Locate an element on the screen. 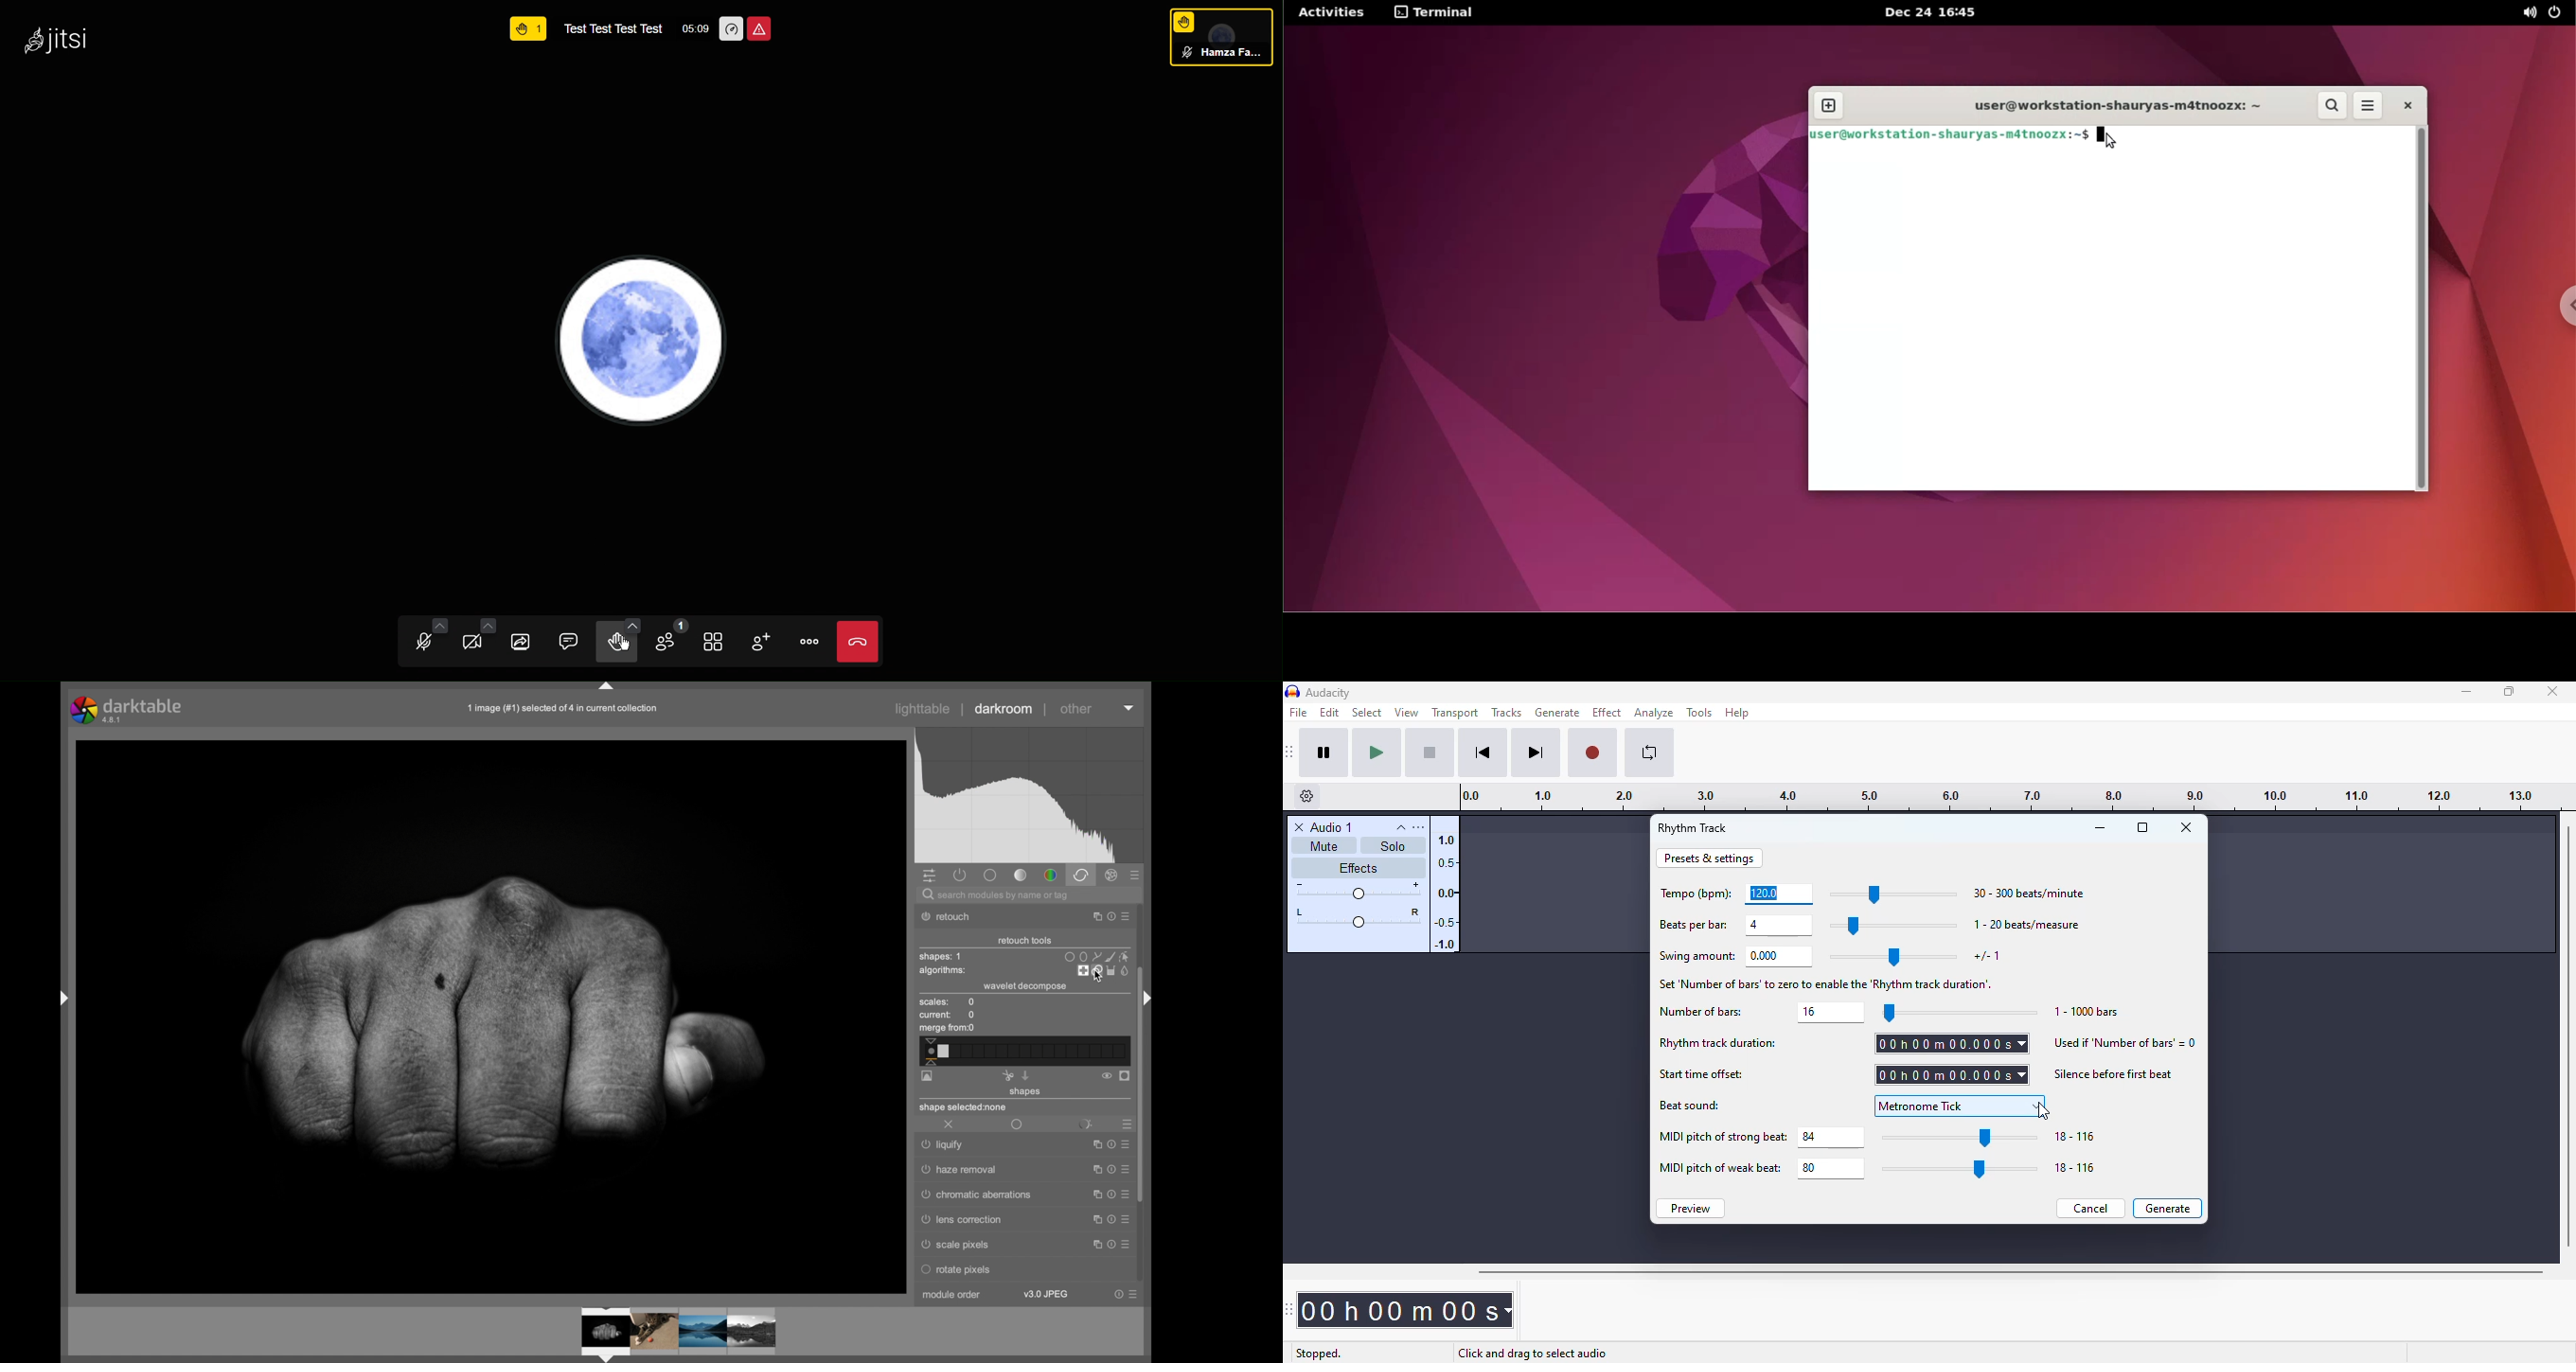 This screenshot has height=1372, width=2576. rhythm track duration is located at coordinates (1717, 1042).